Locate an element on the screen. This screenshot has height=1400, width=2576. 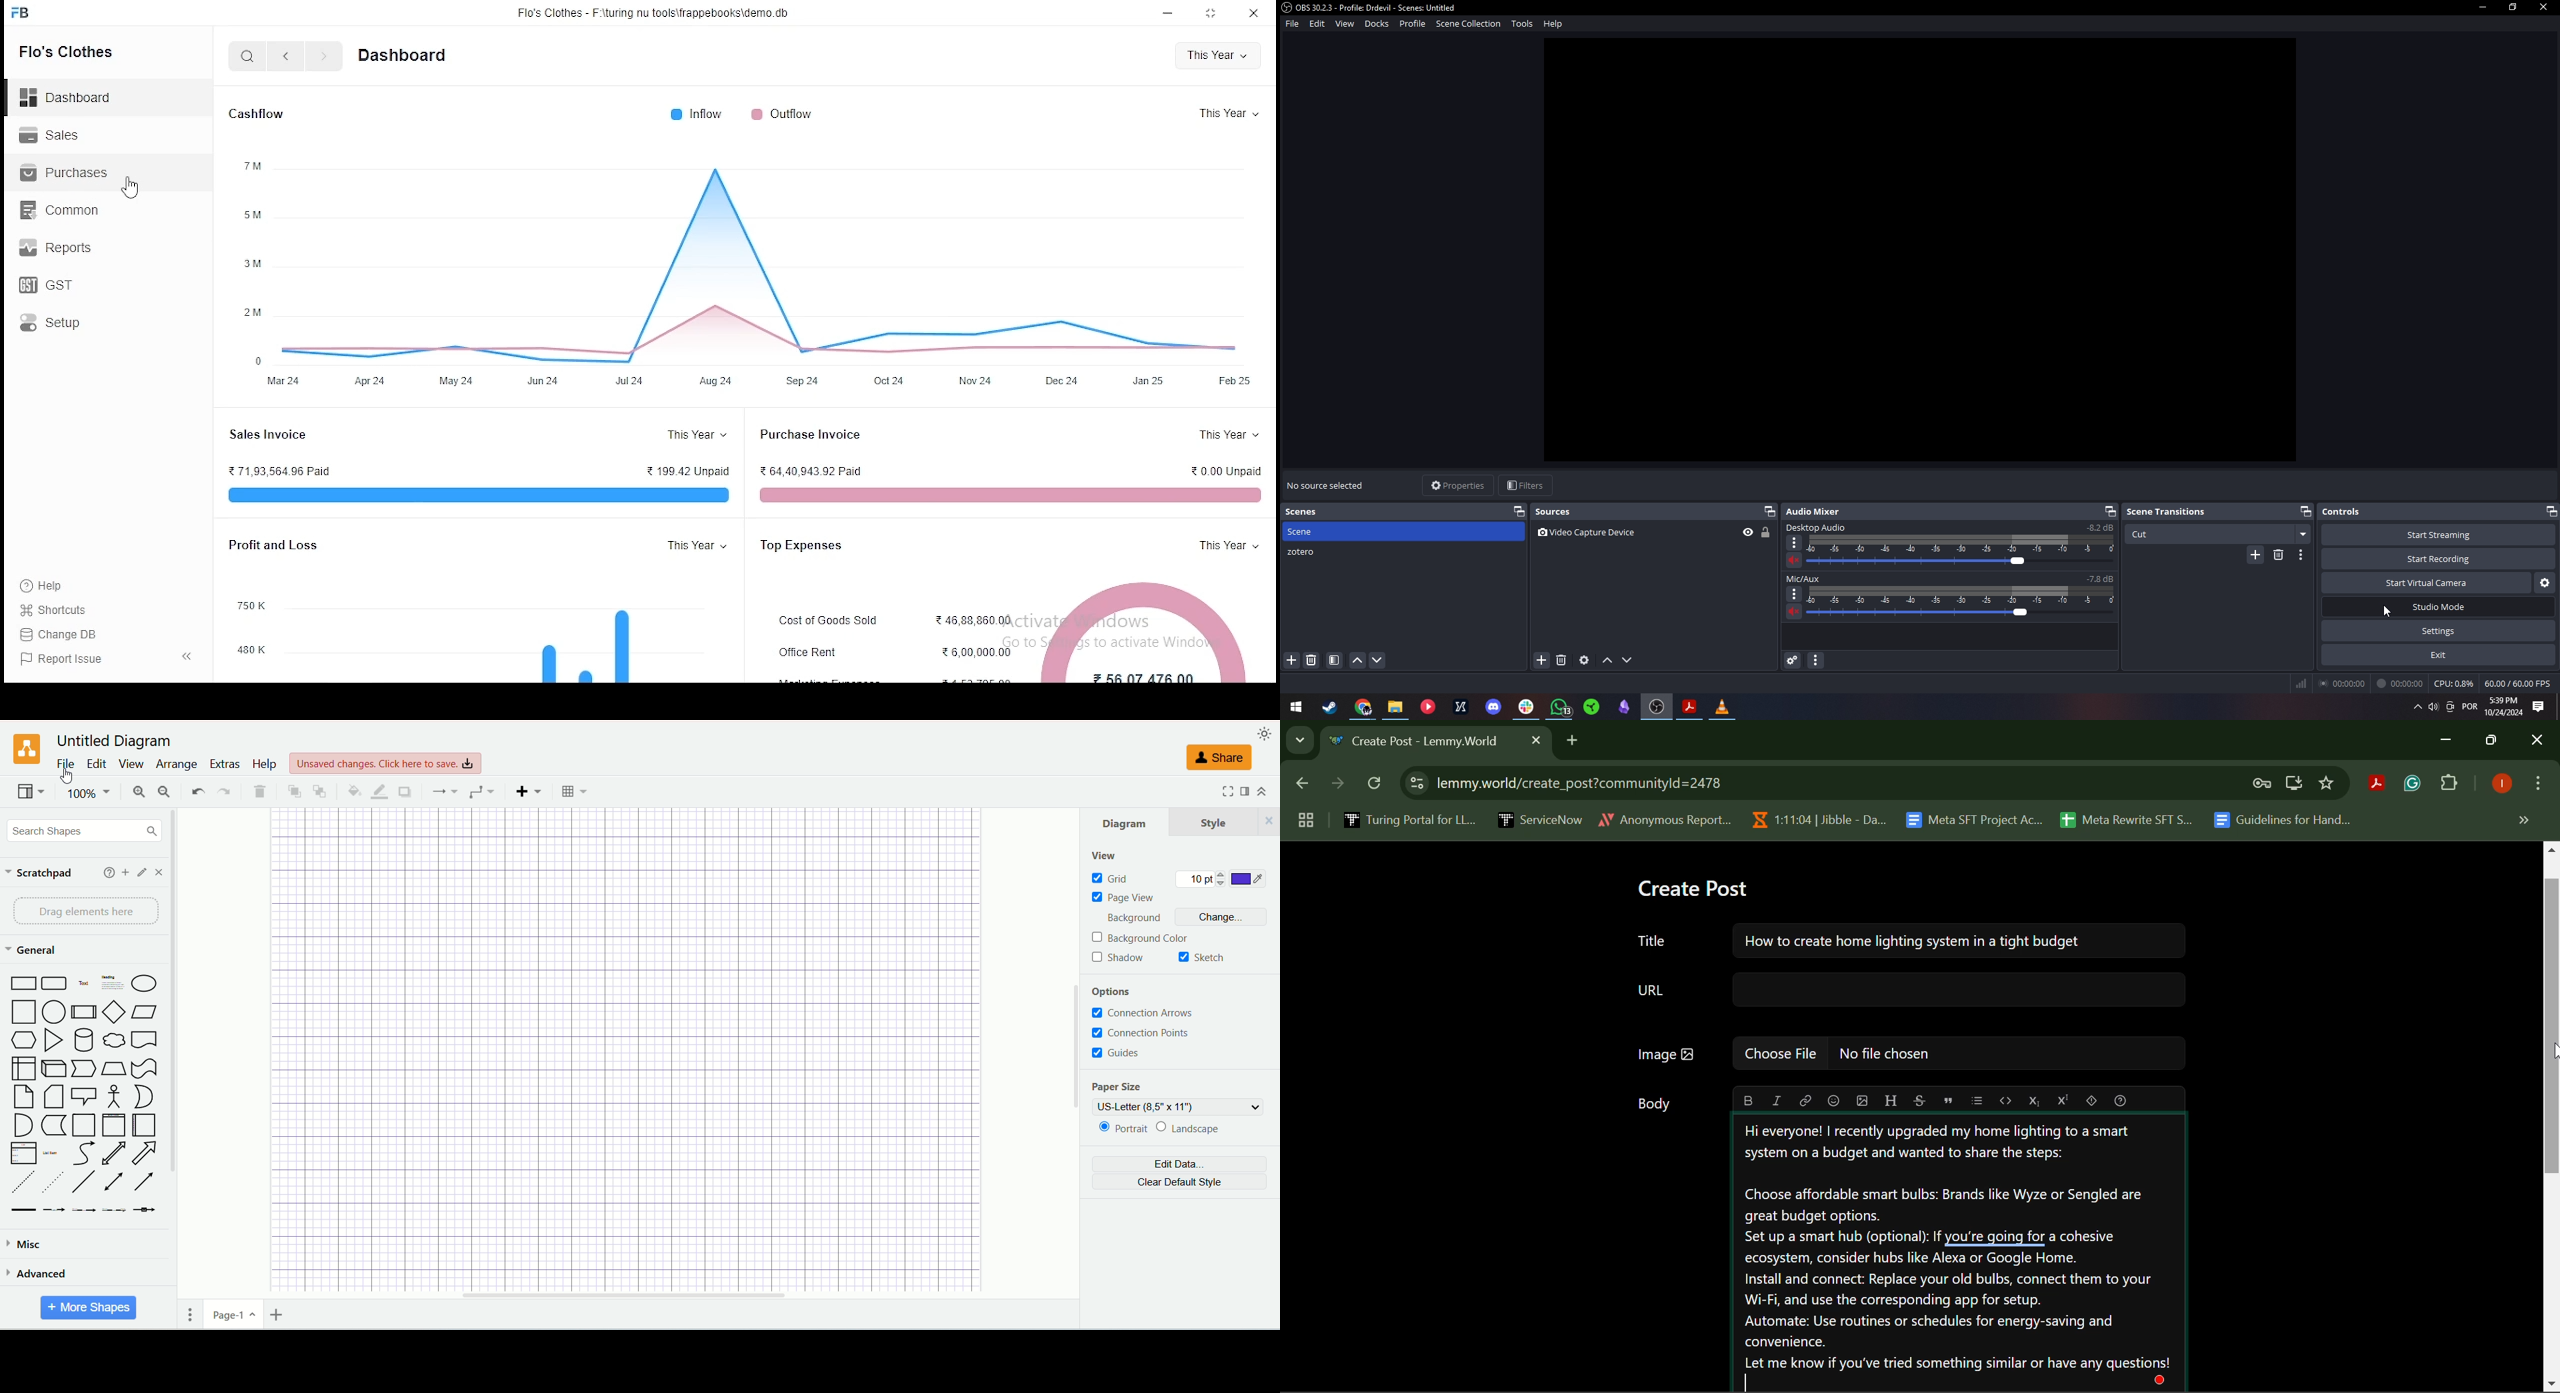
page view is located at coordinates (1127, 898).